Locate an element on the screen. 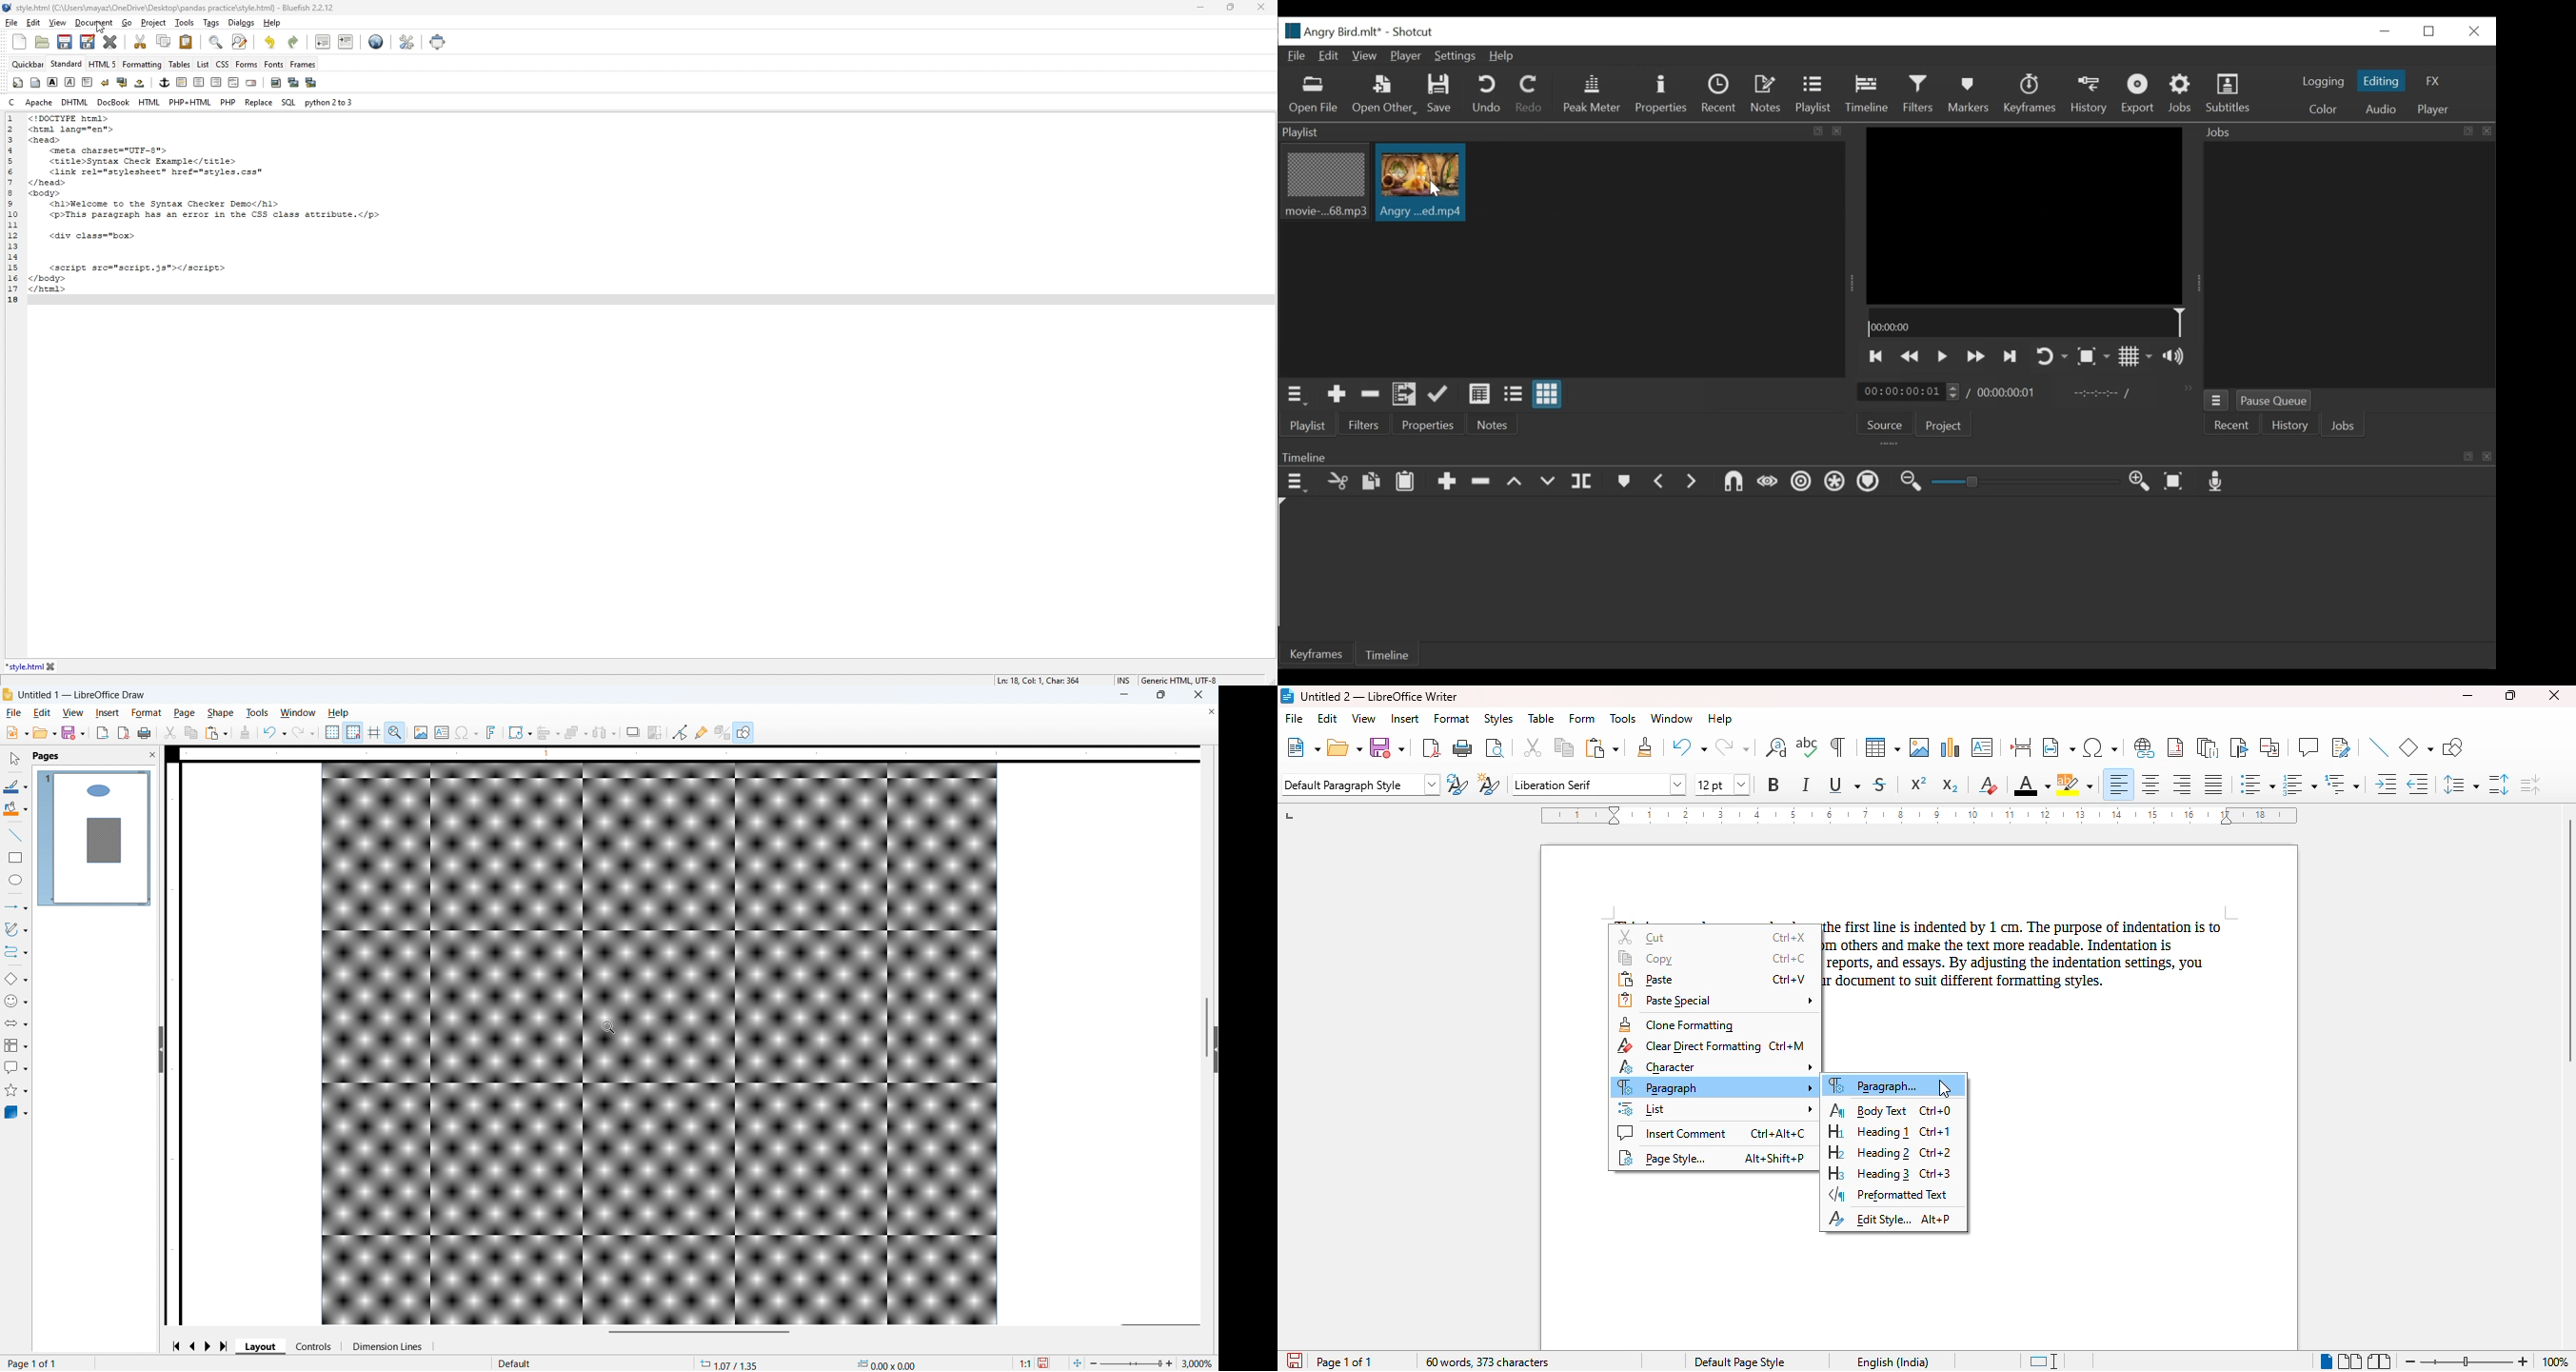  Scaling factor  is located at coordinates (1024, 1363).